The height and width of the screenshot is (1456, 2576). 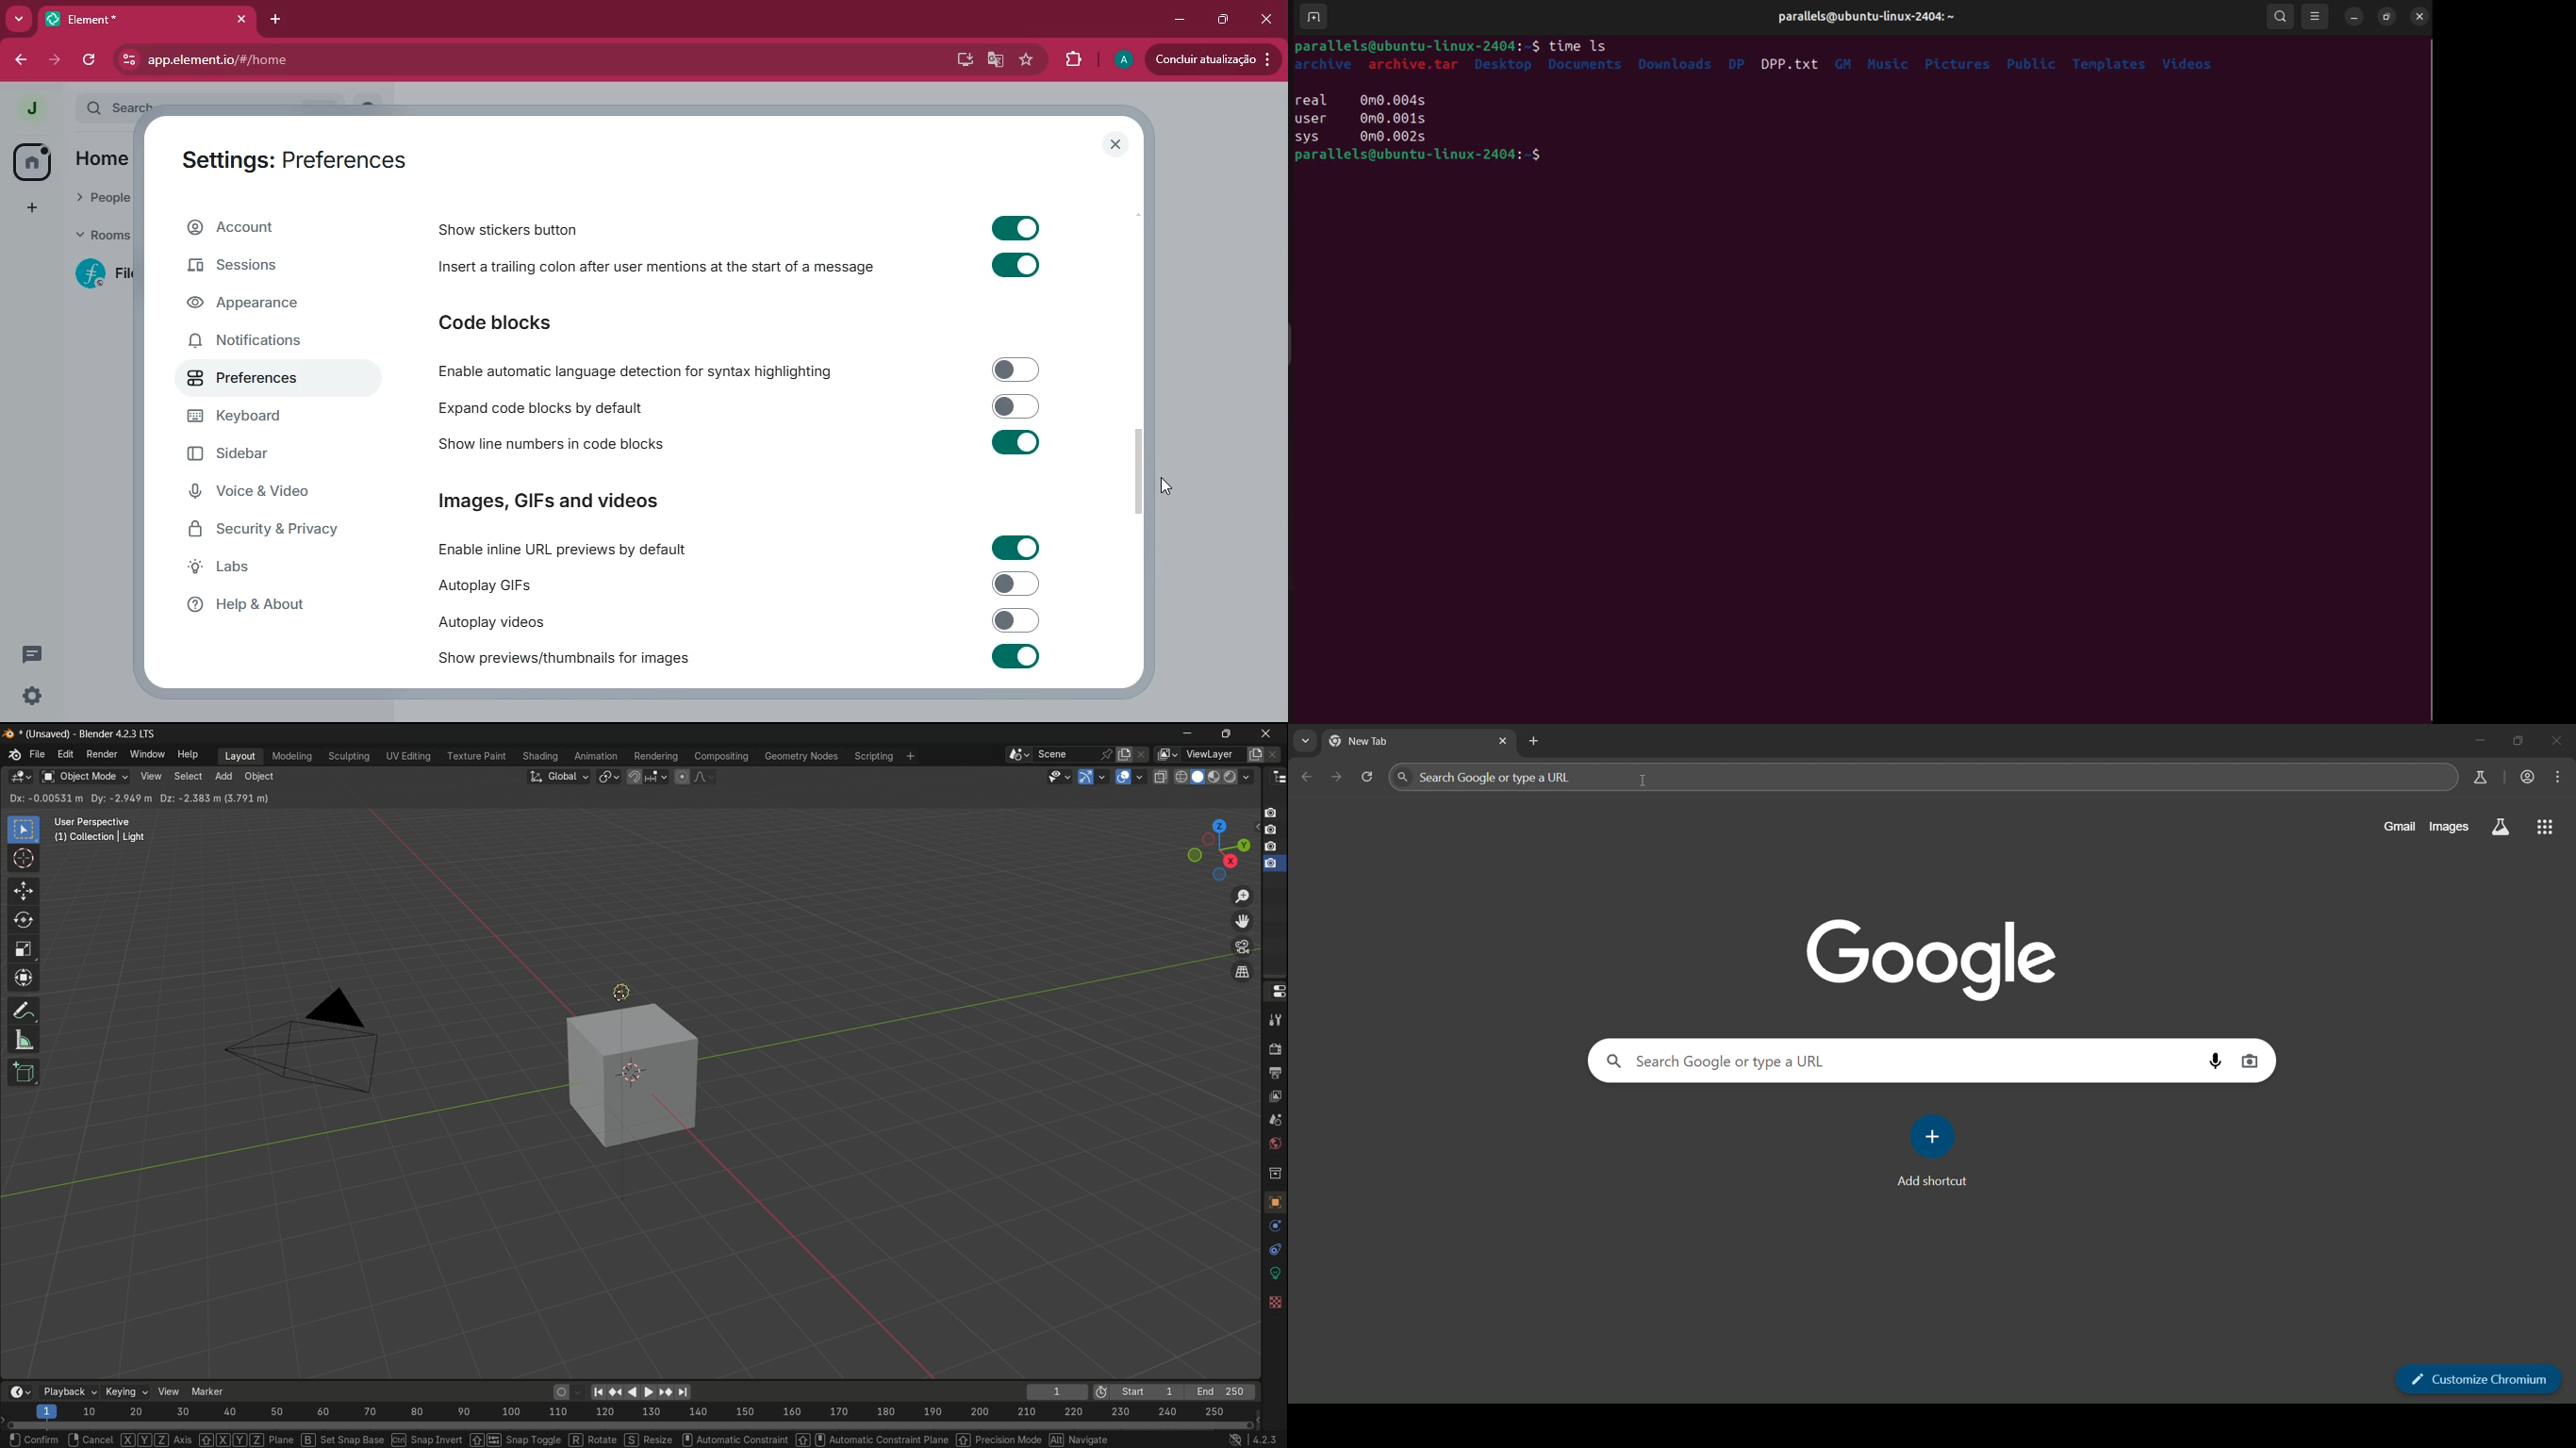 I want to click on show, so click(x=564, y=659).